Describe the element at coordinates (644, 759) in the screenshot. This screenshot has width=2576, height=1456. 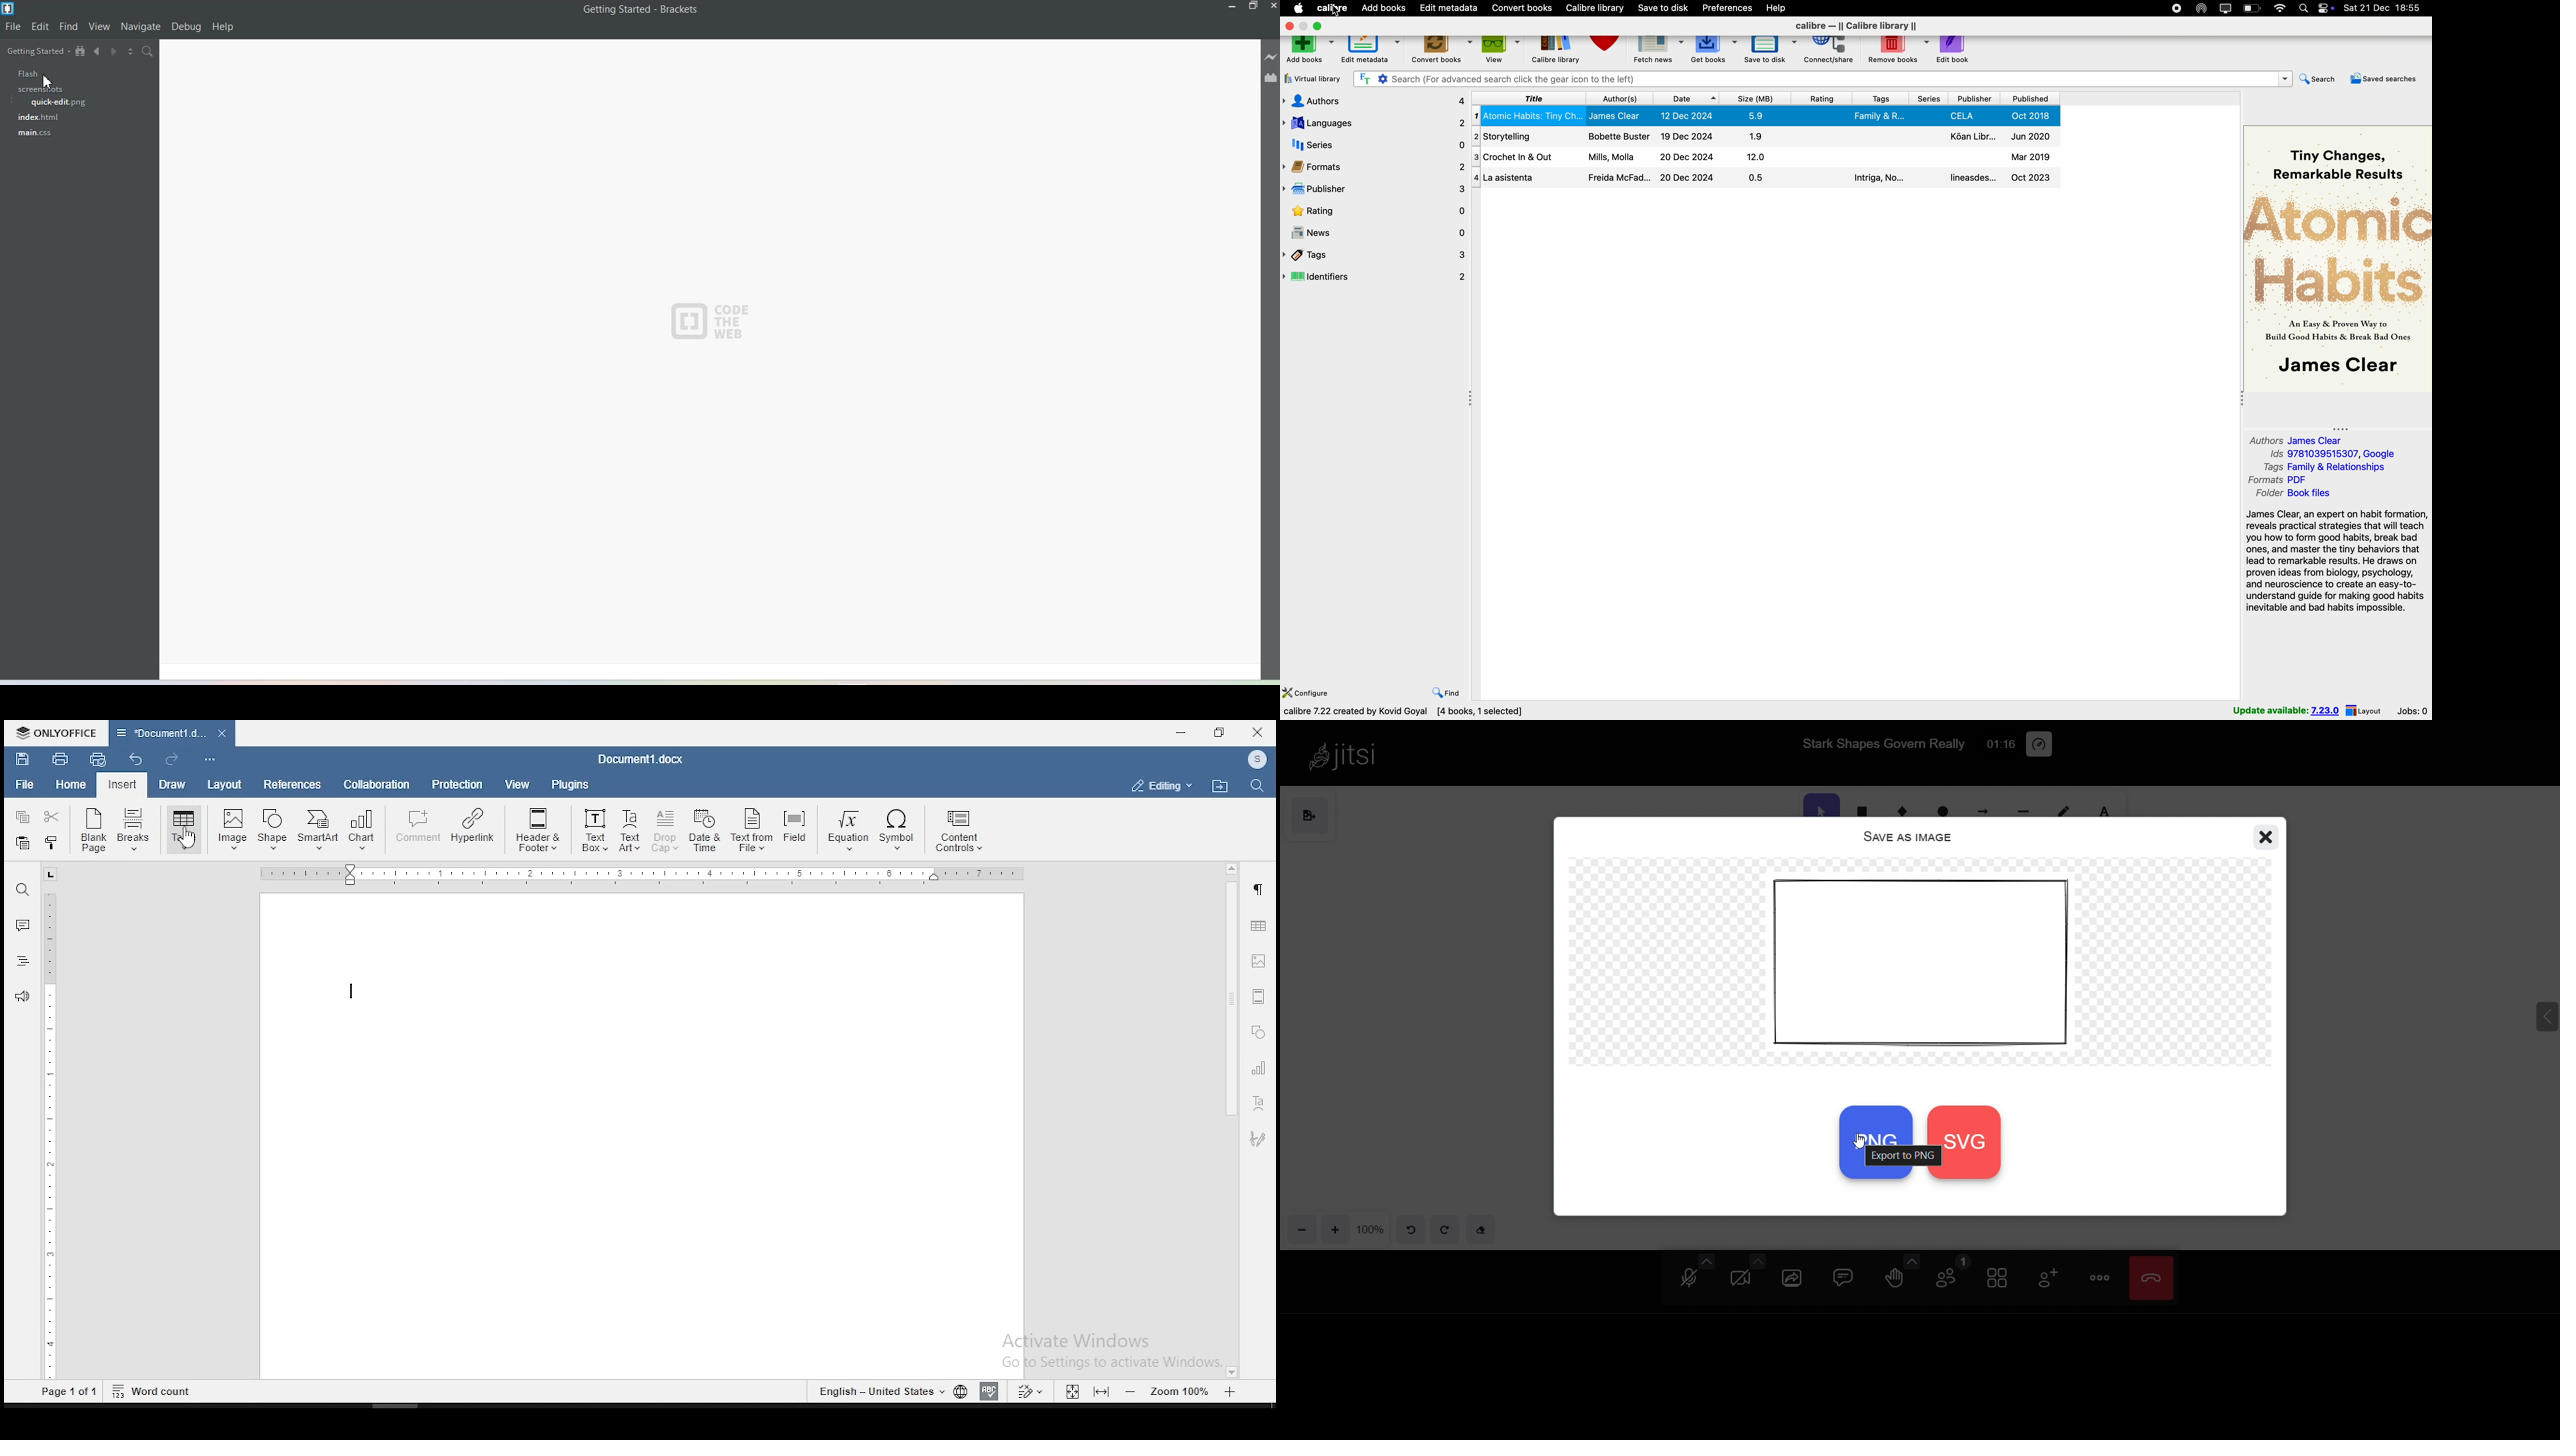
I see `Document3.docx` at that location.